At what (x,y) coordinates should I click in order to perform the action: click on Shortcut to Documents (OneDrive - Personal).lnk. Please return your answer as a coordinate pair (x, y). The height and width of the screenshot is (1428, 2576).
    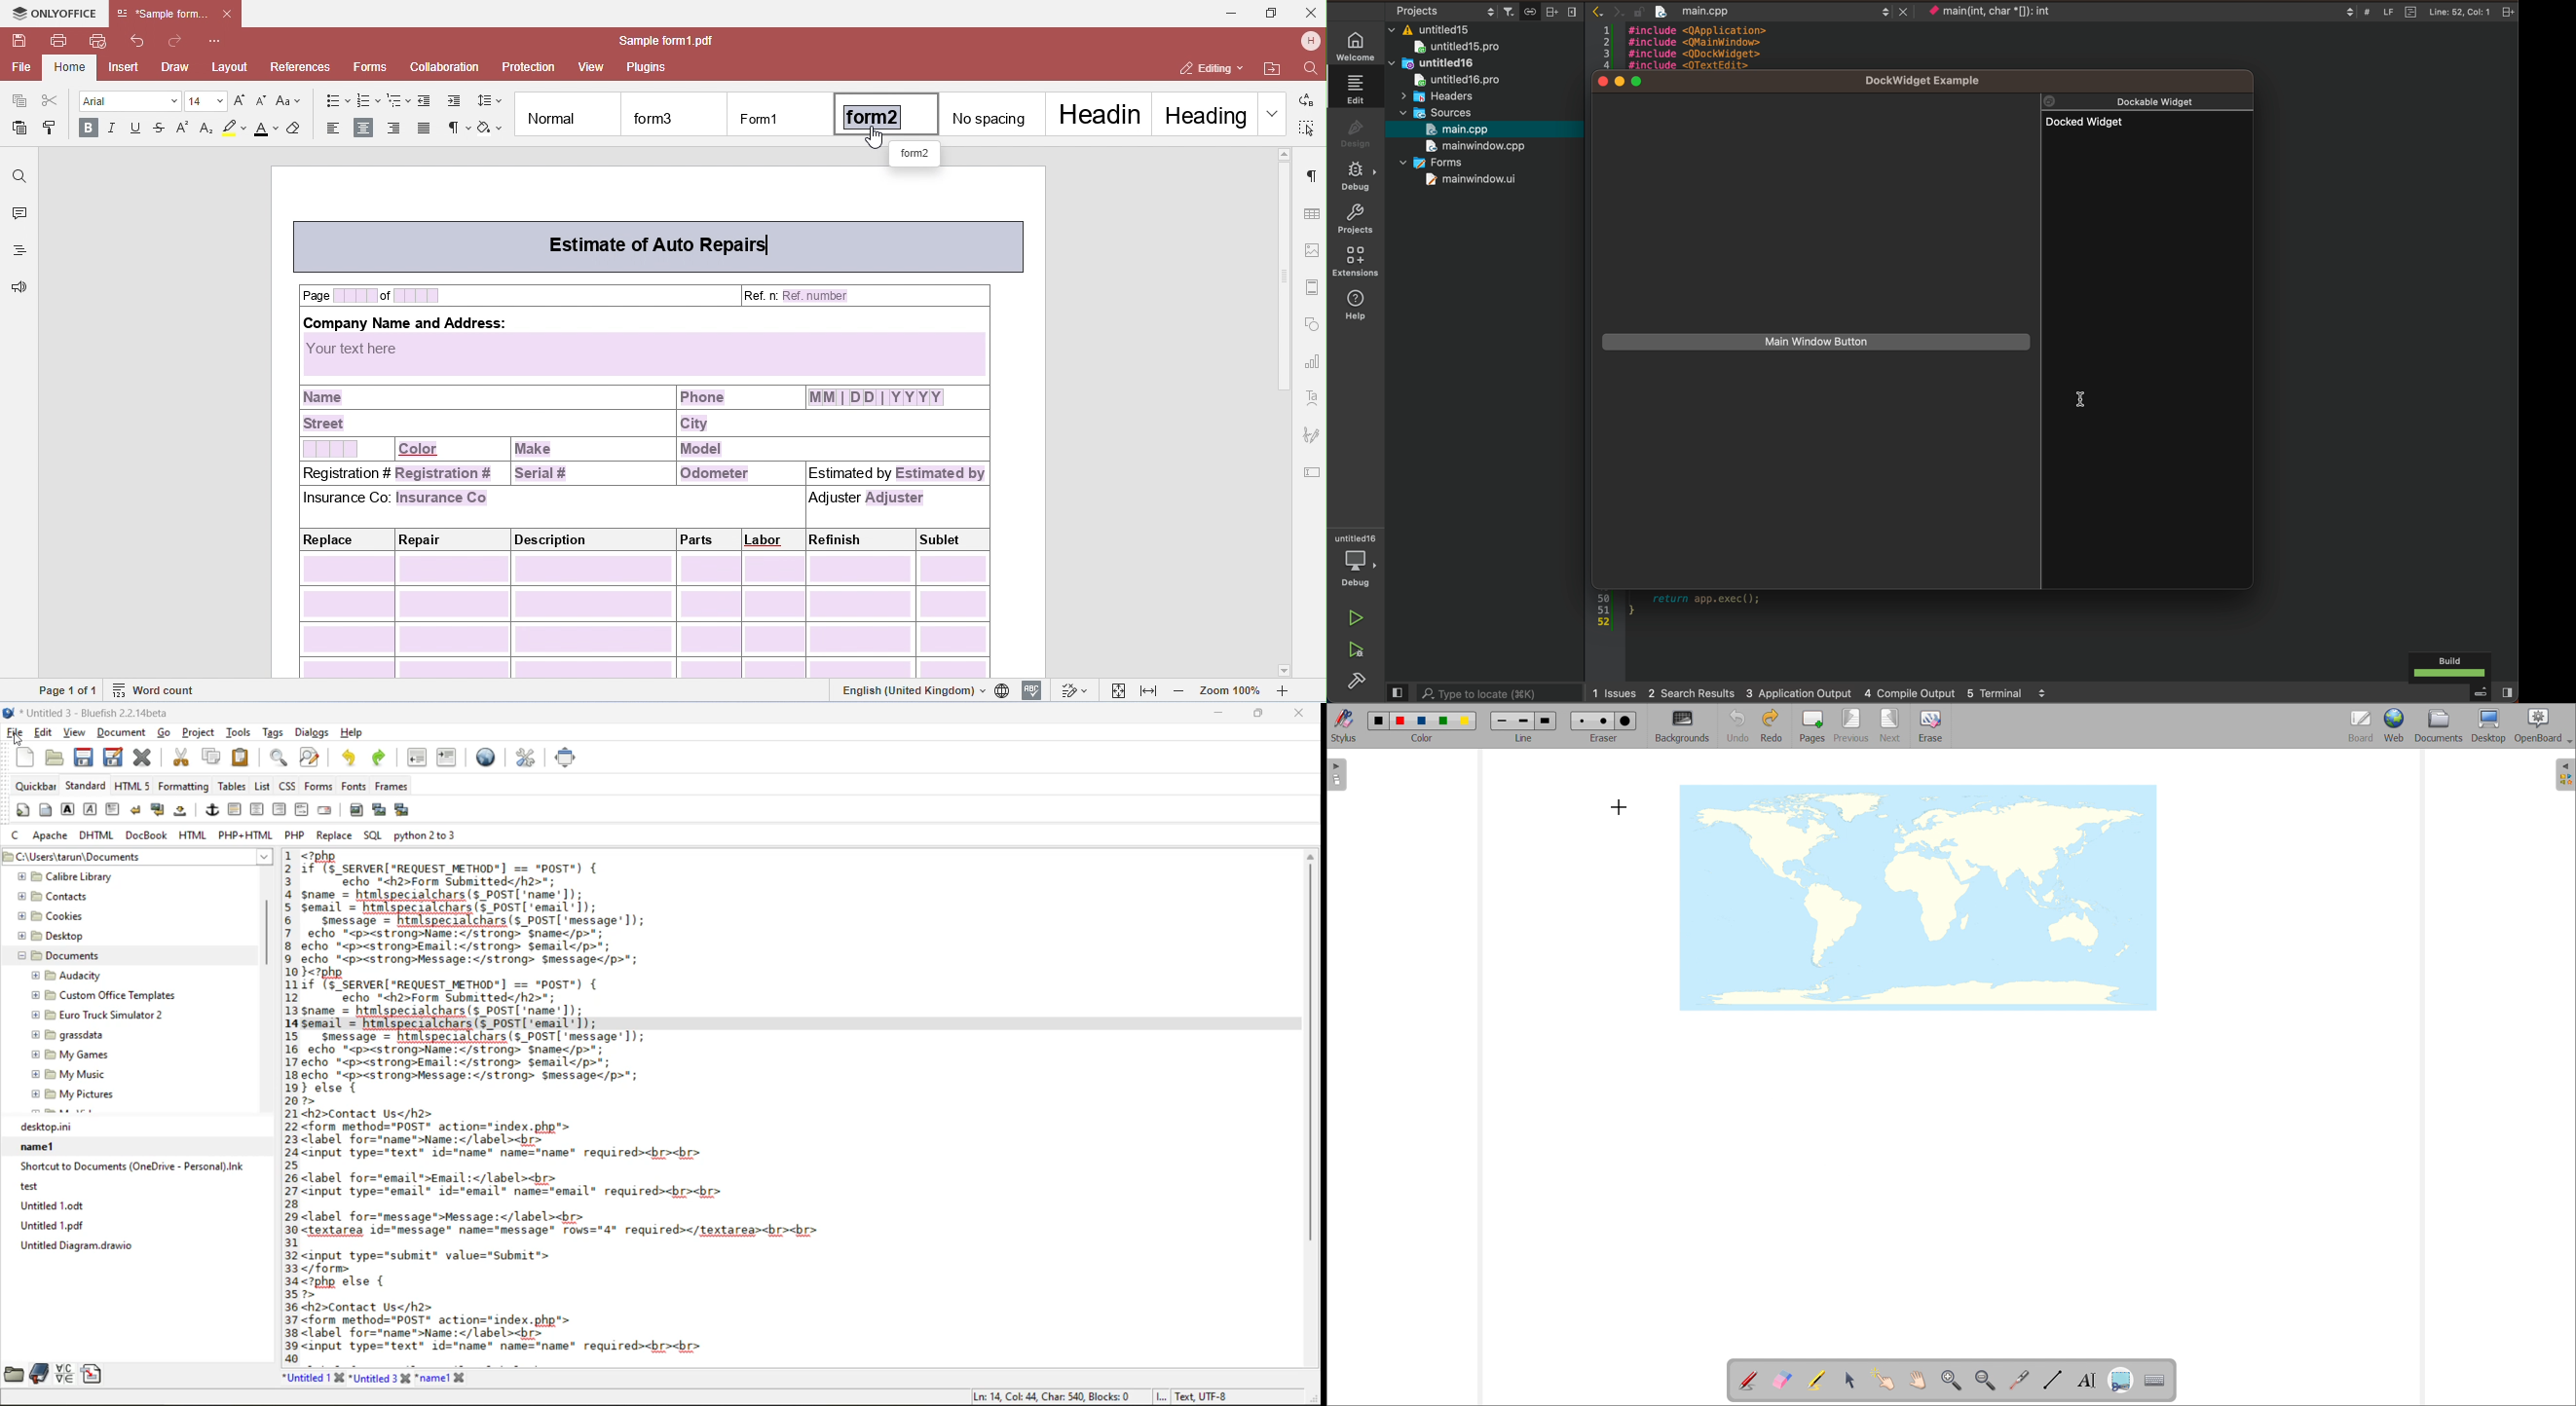
    Looking at the image, I should click on (131, 1167).